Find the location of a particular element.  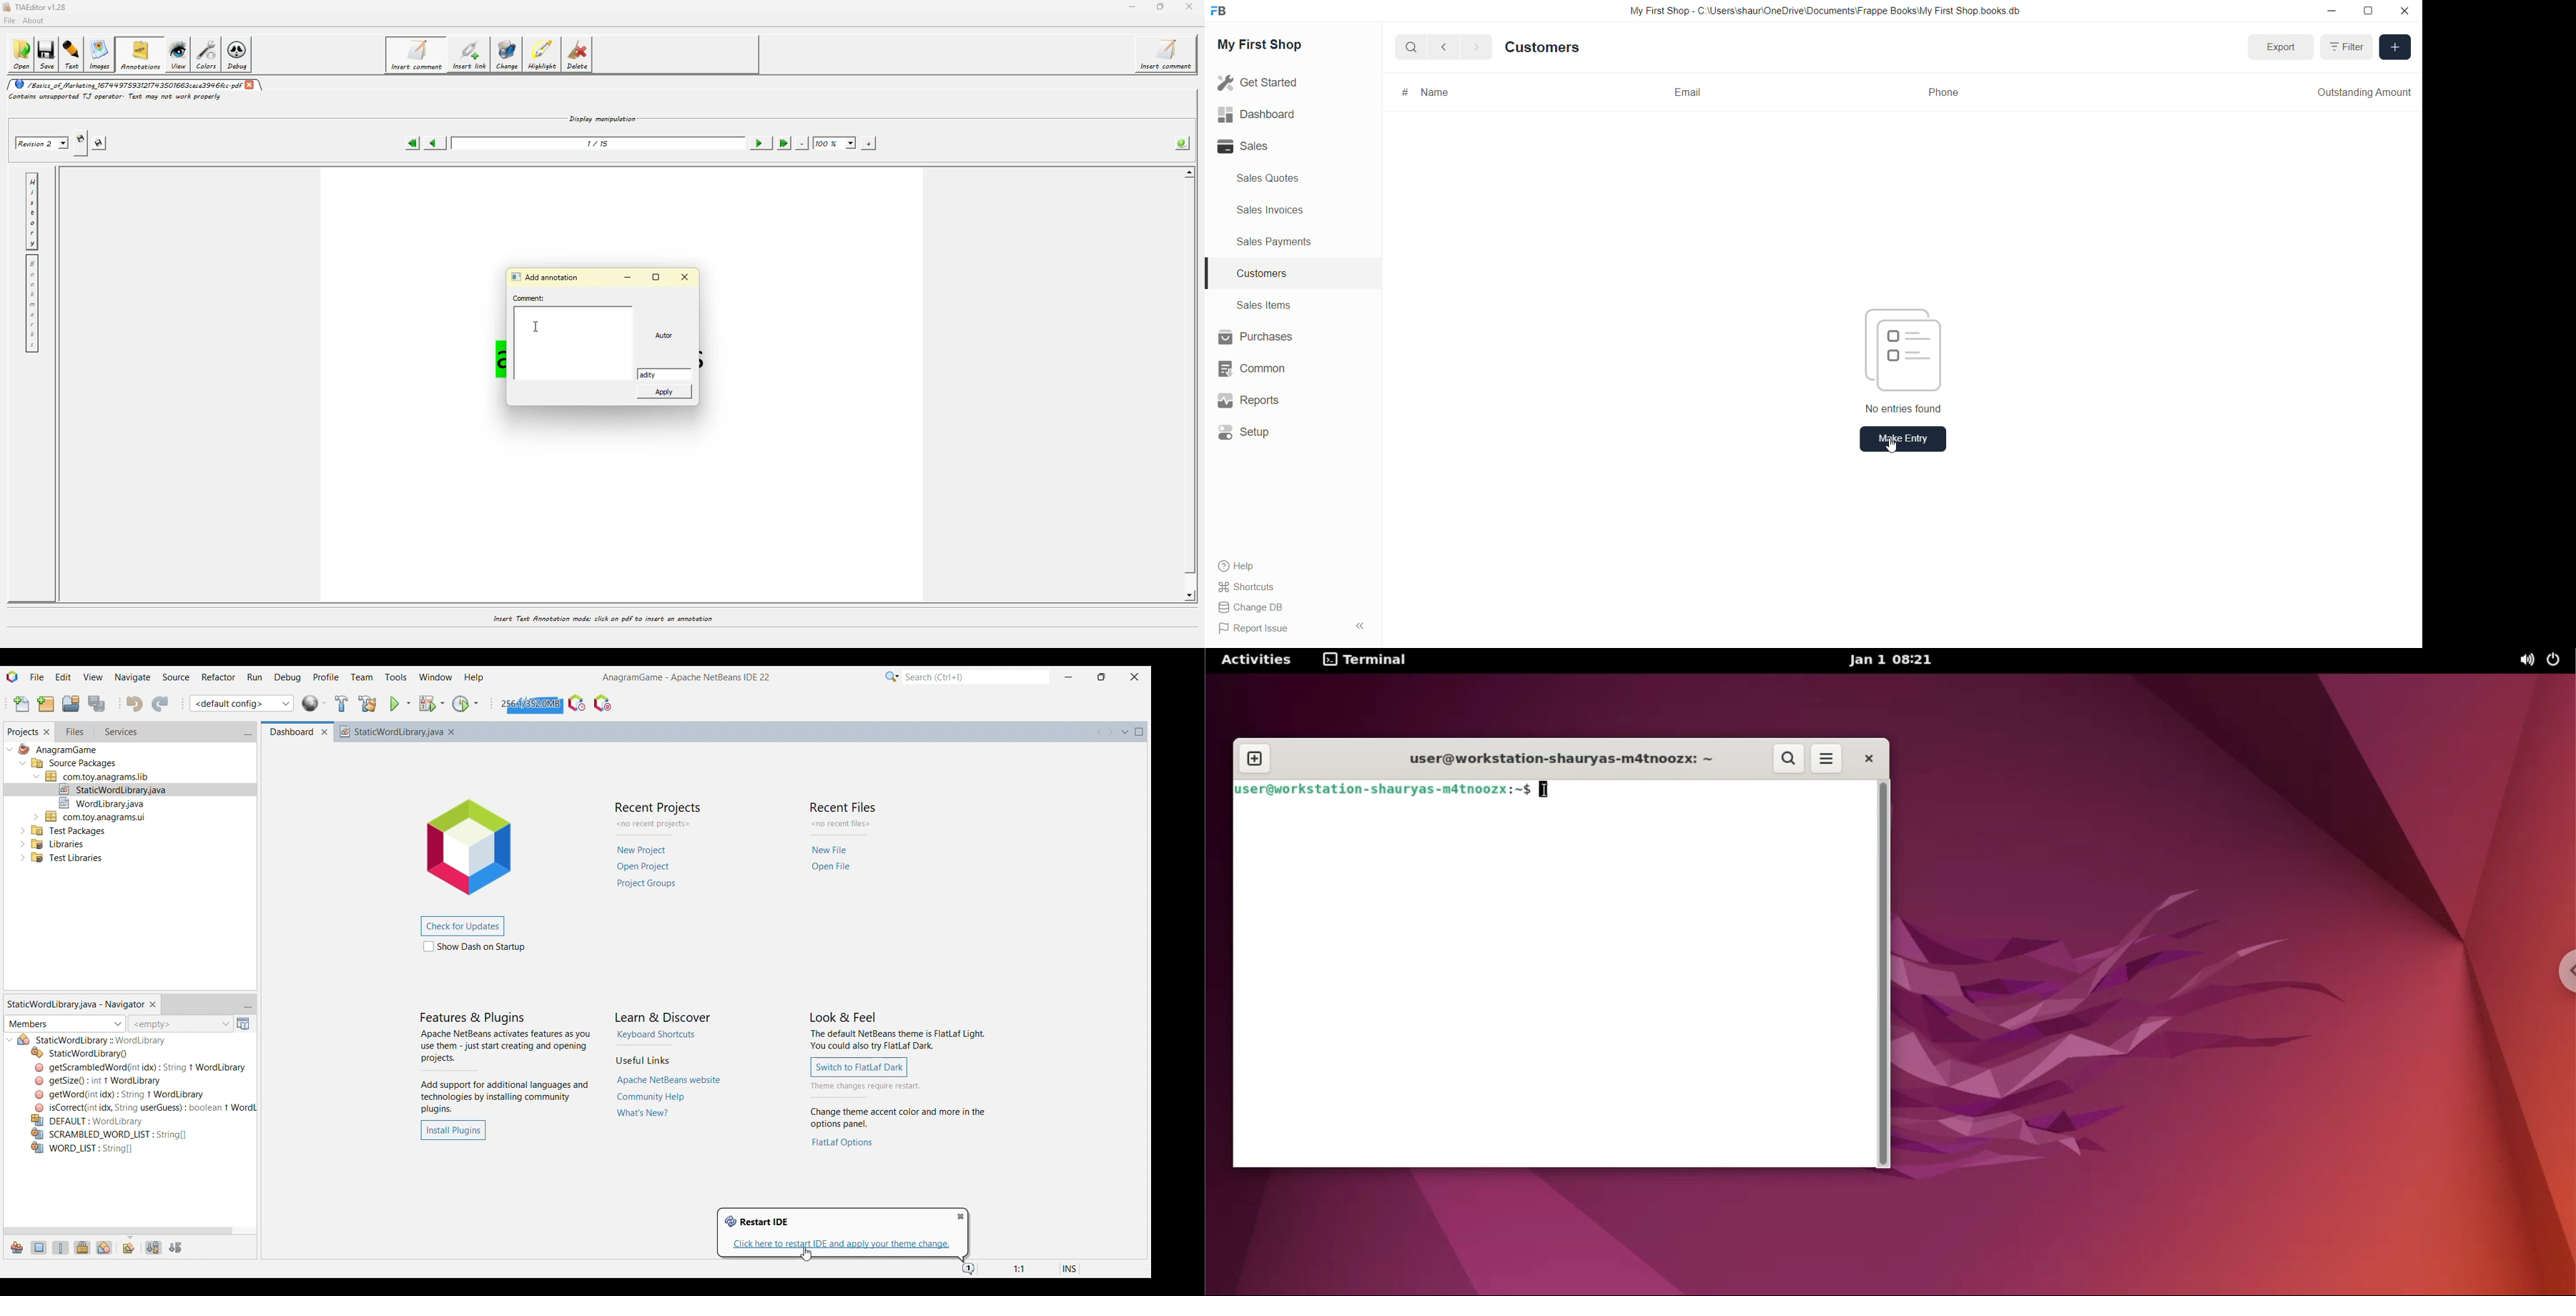

Title and description of look and feel is located at coordinates (898, 1032).